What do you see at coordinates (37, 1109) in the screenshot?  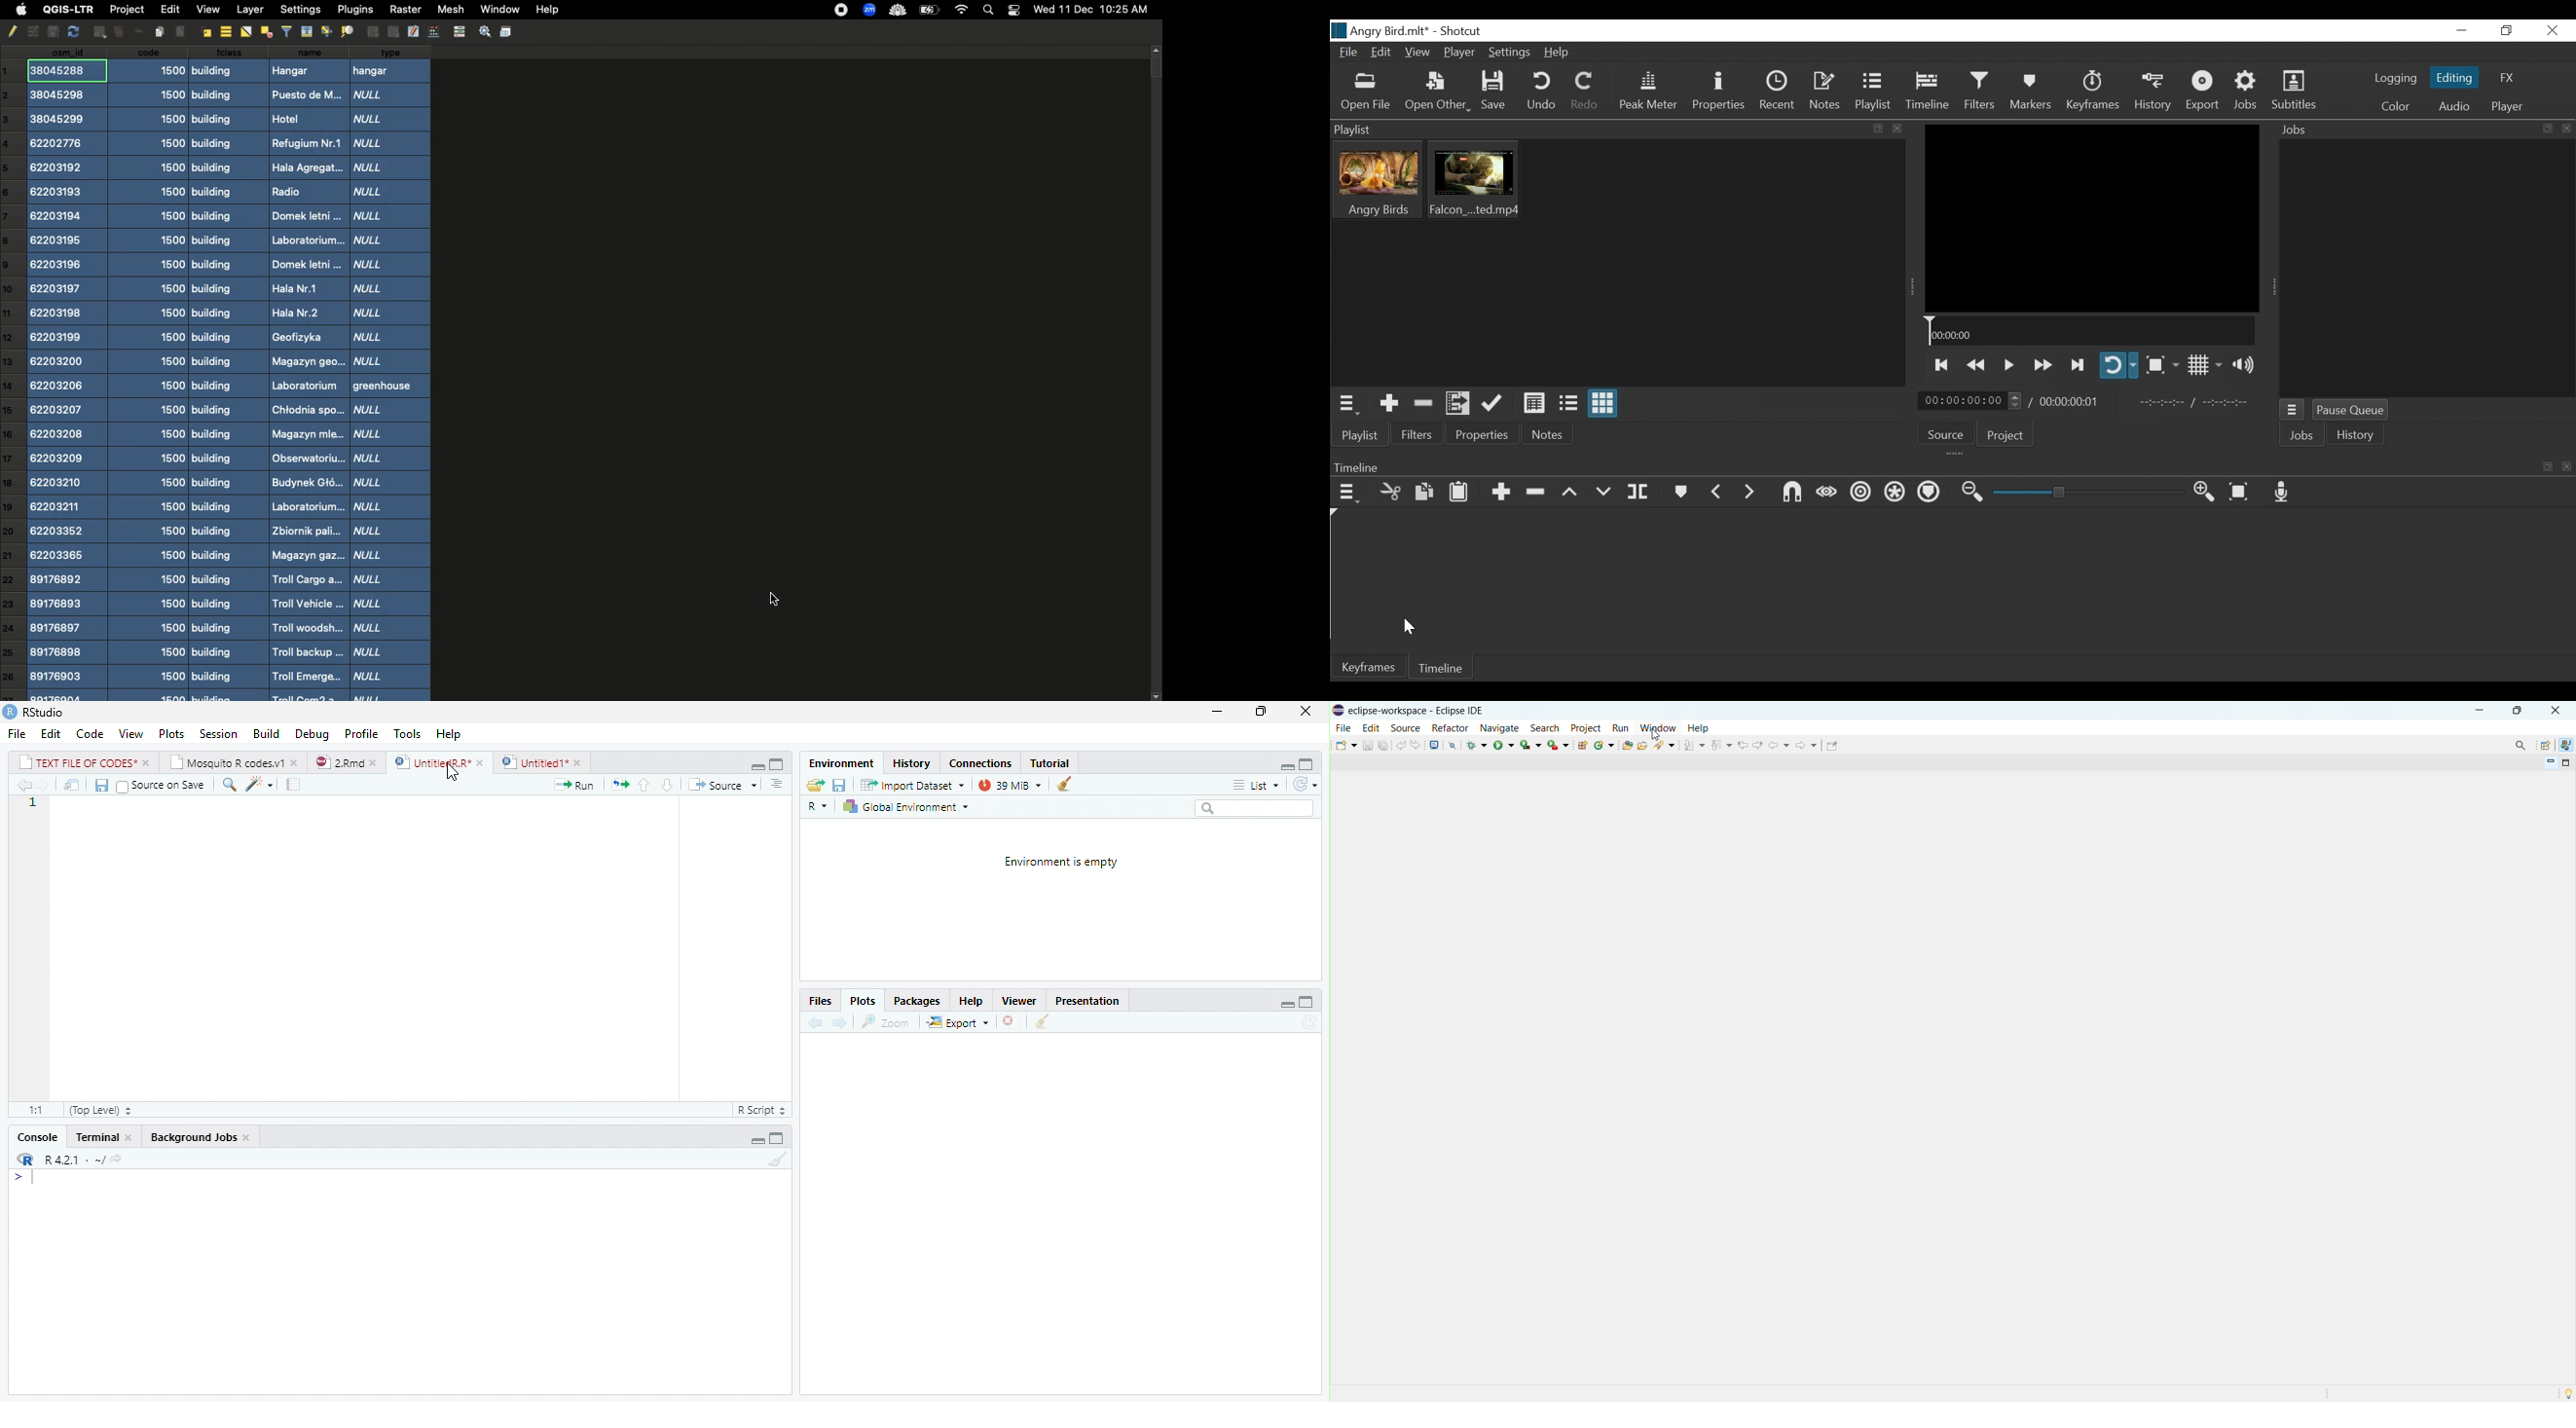 I see `1:1` at bounding box center [37, 1109].